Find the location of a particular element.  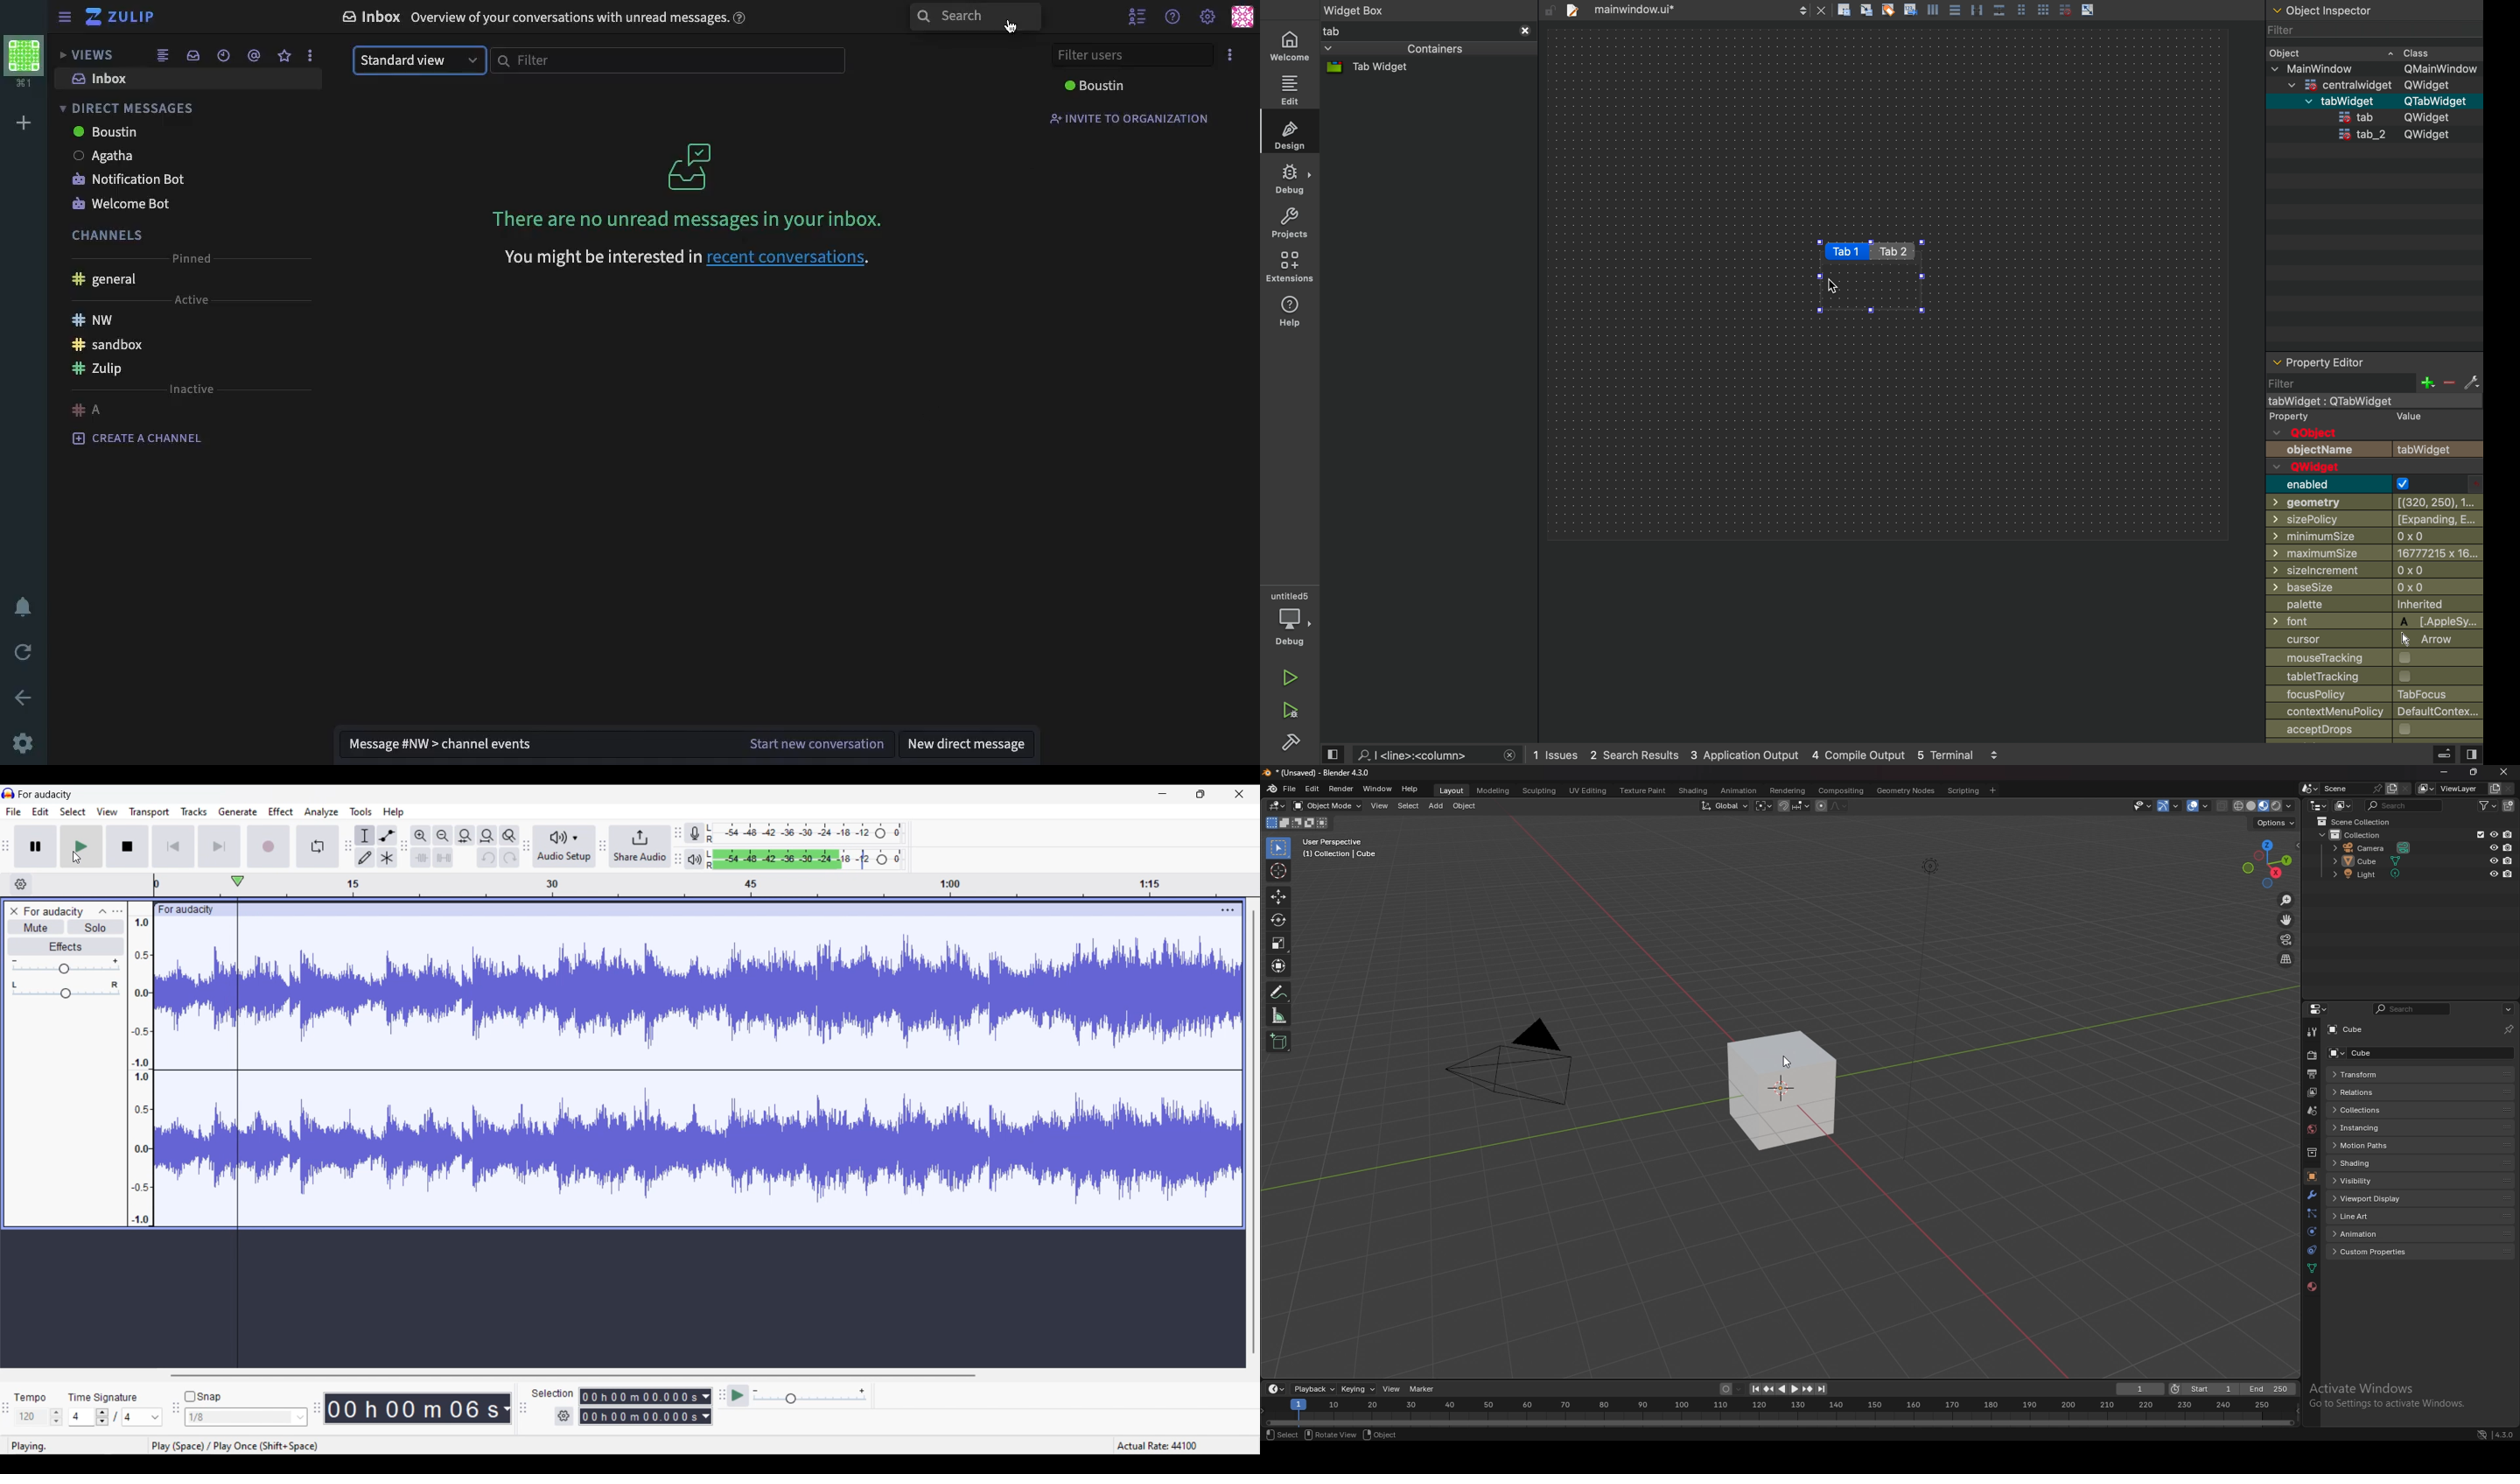

Tools menu is located at coordinates (361, 811).